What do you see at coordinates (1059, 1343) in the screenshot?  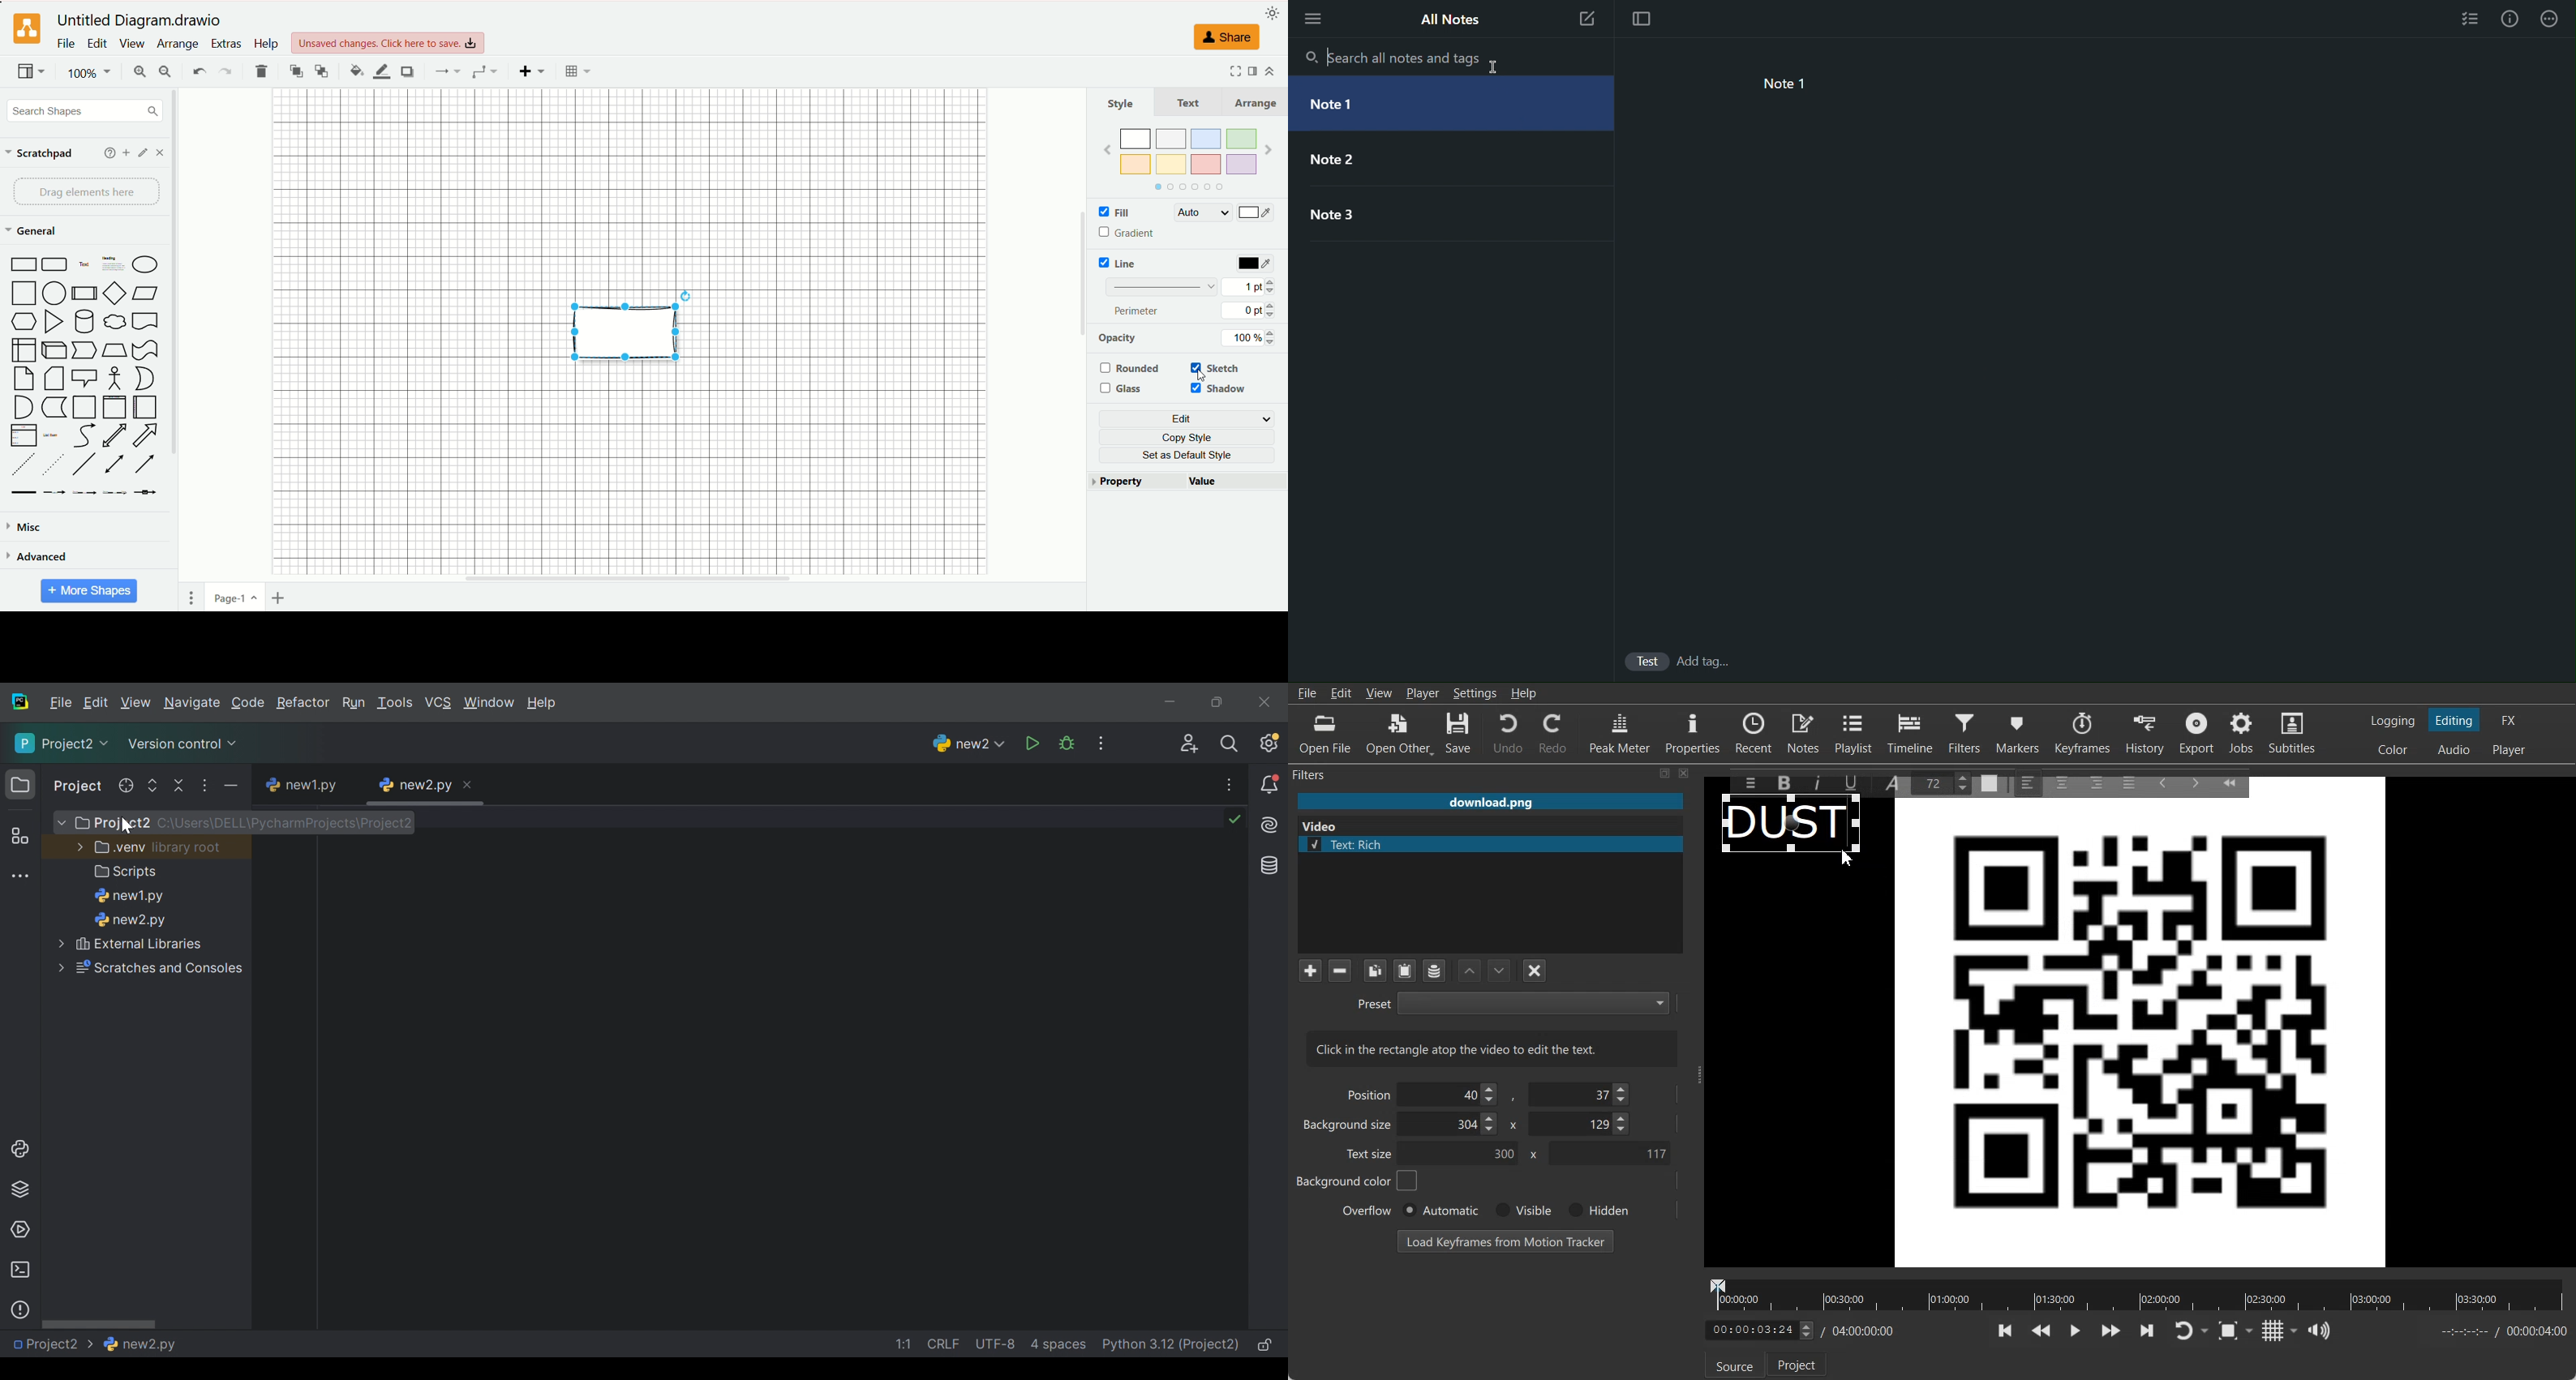 I see `4 spaces` at bounding box center [1059, 1343].